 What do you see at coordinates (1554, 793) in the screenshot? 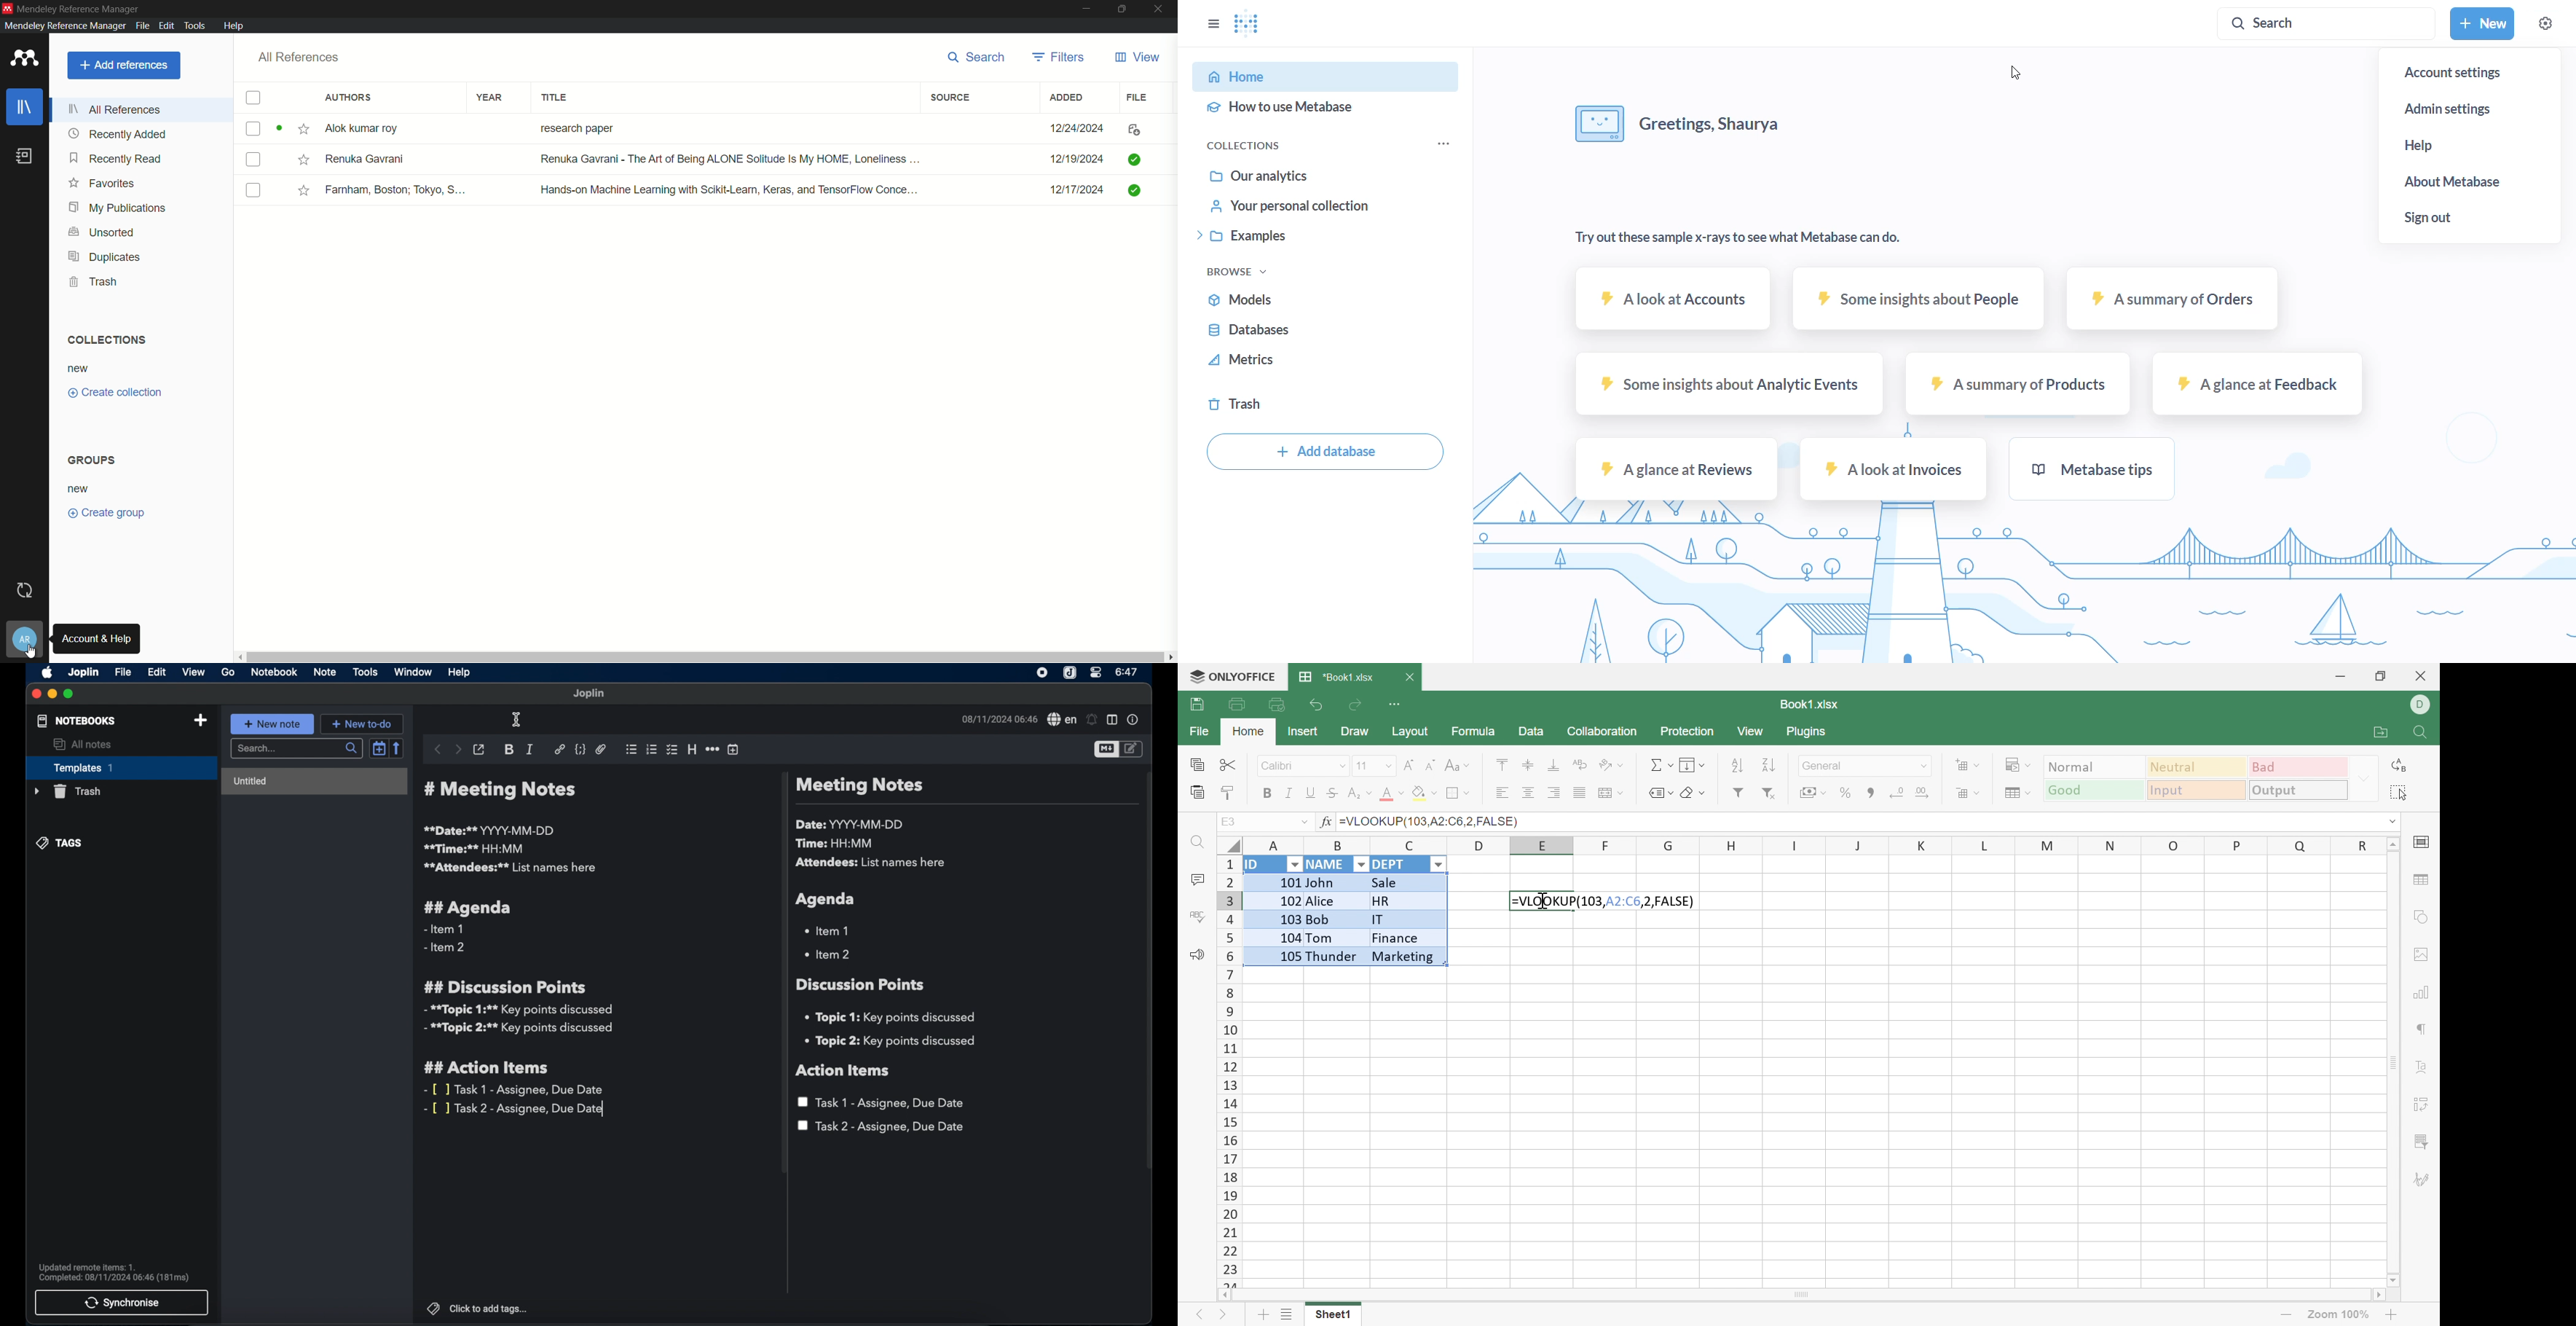
I see `Align Right` at bounding box center [1554, 793].